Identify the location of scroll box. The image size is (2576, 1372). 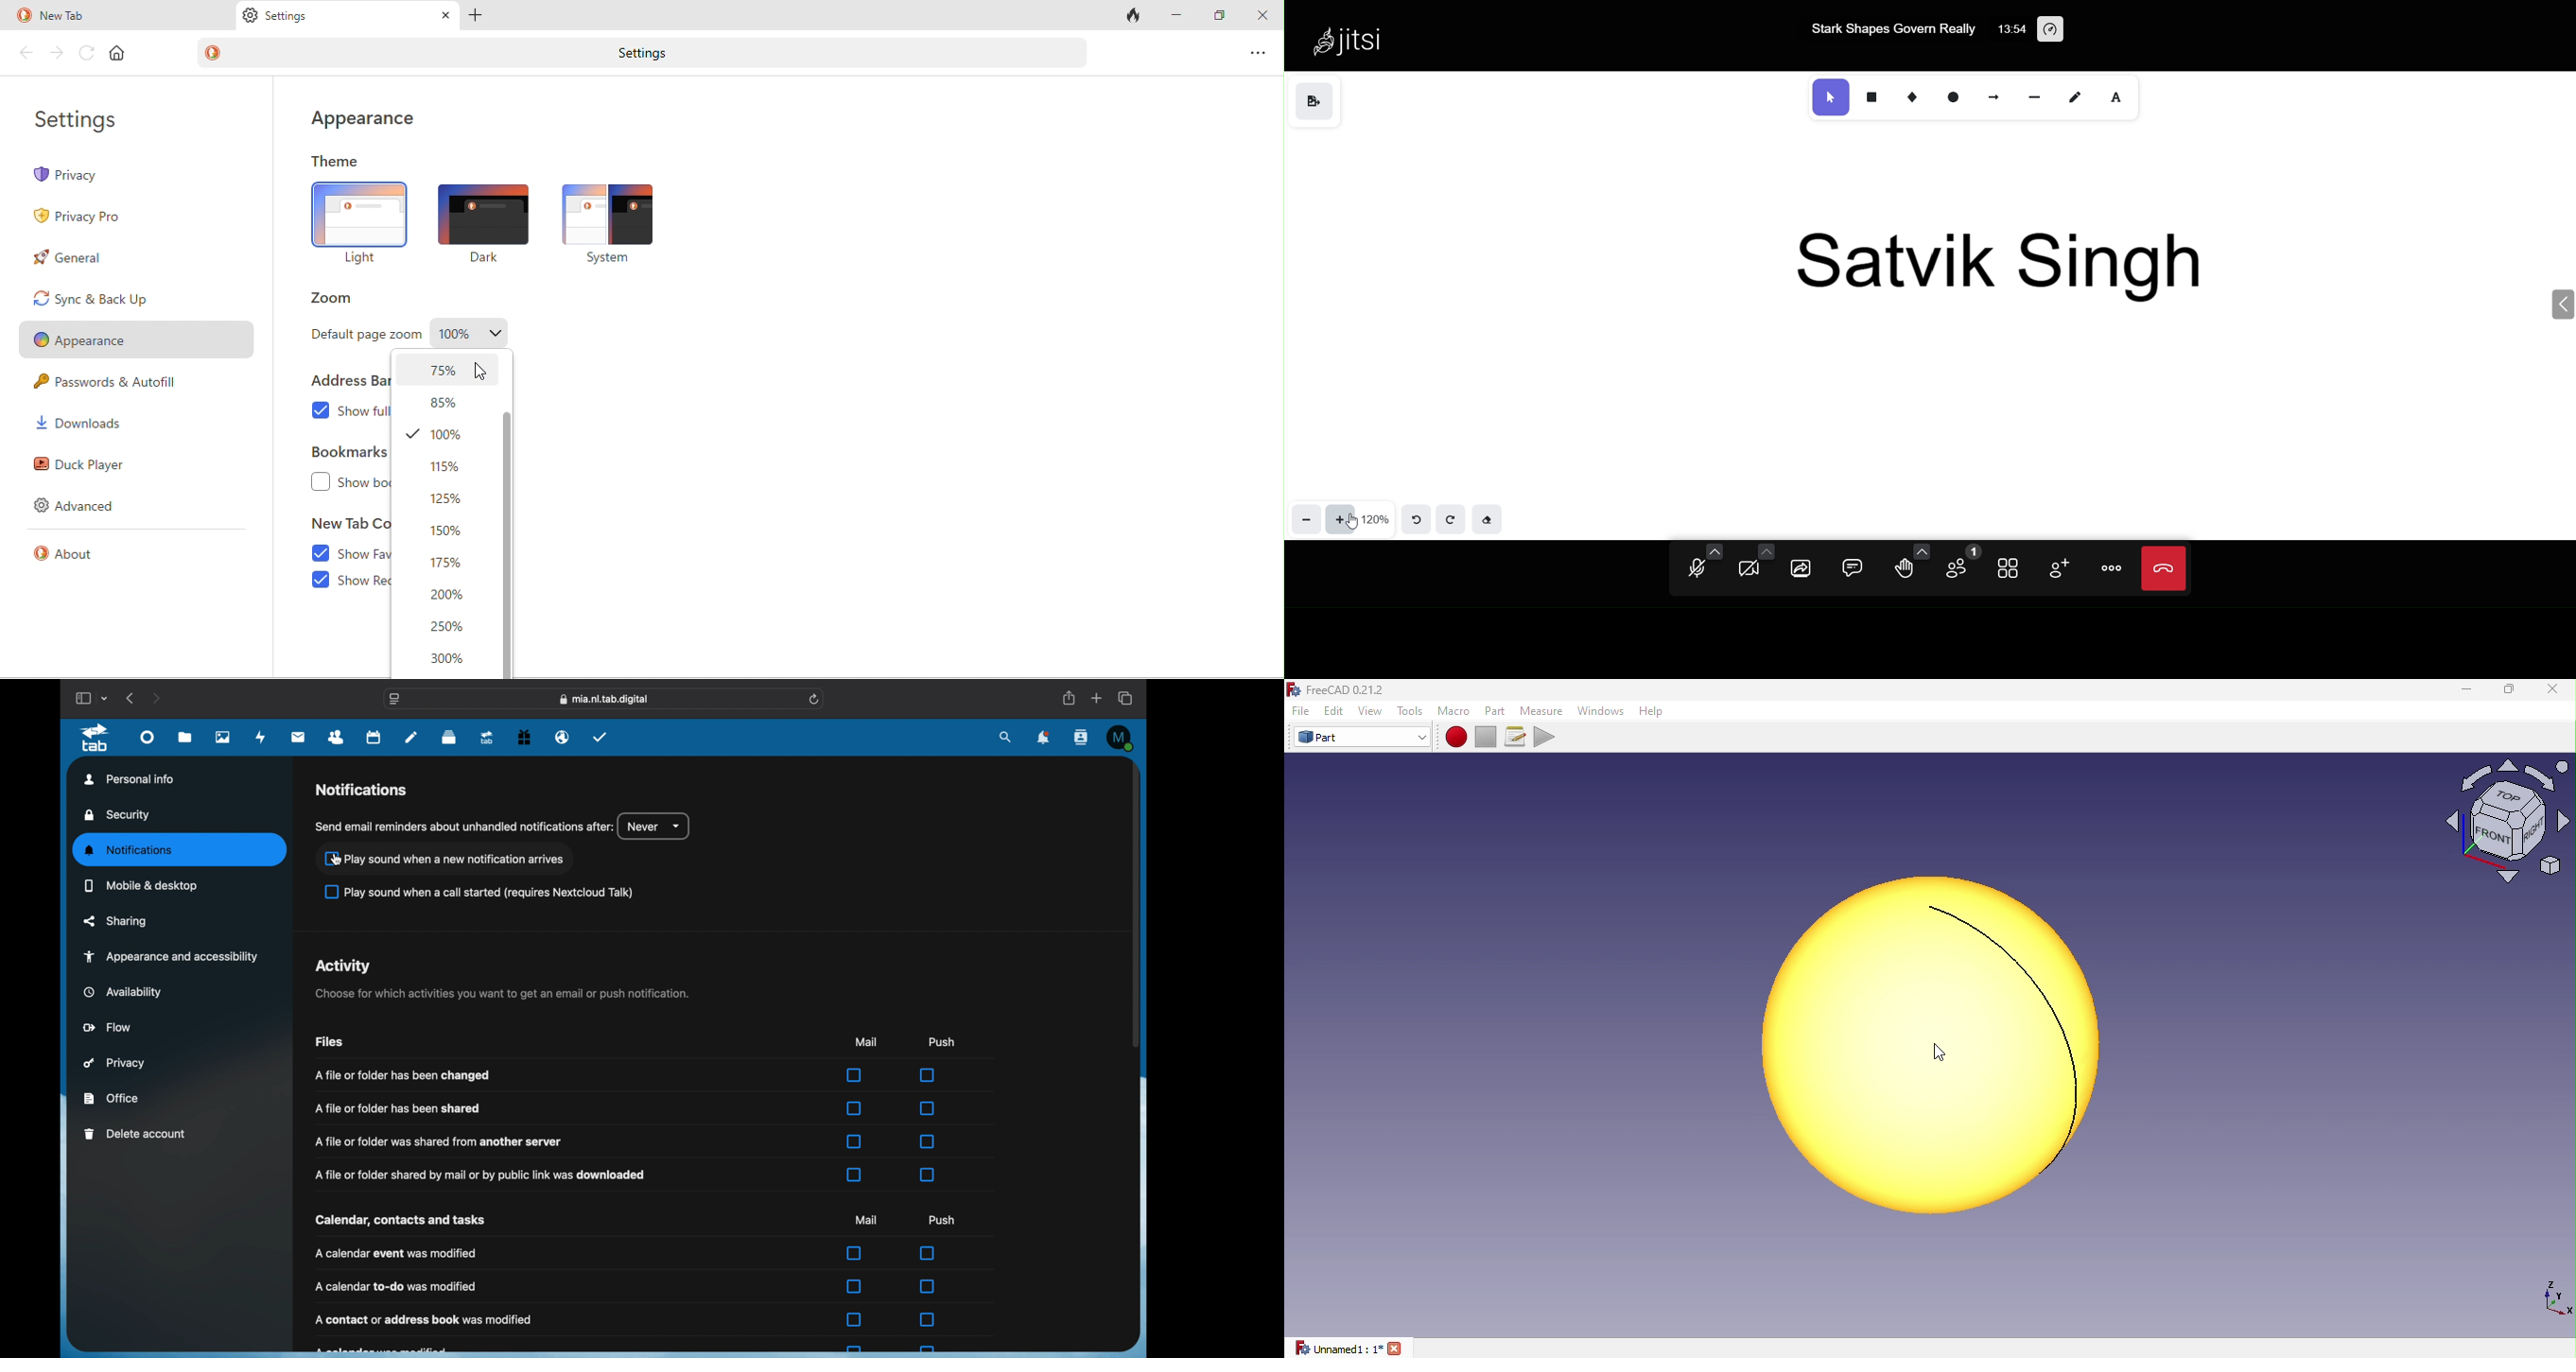
(1138, 905).